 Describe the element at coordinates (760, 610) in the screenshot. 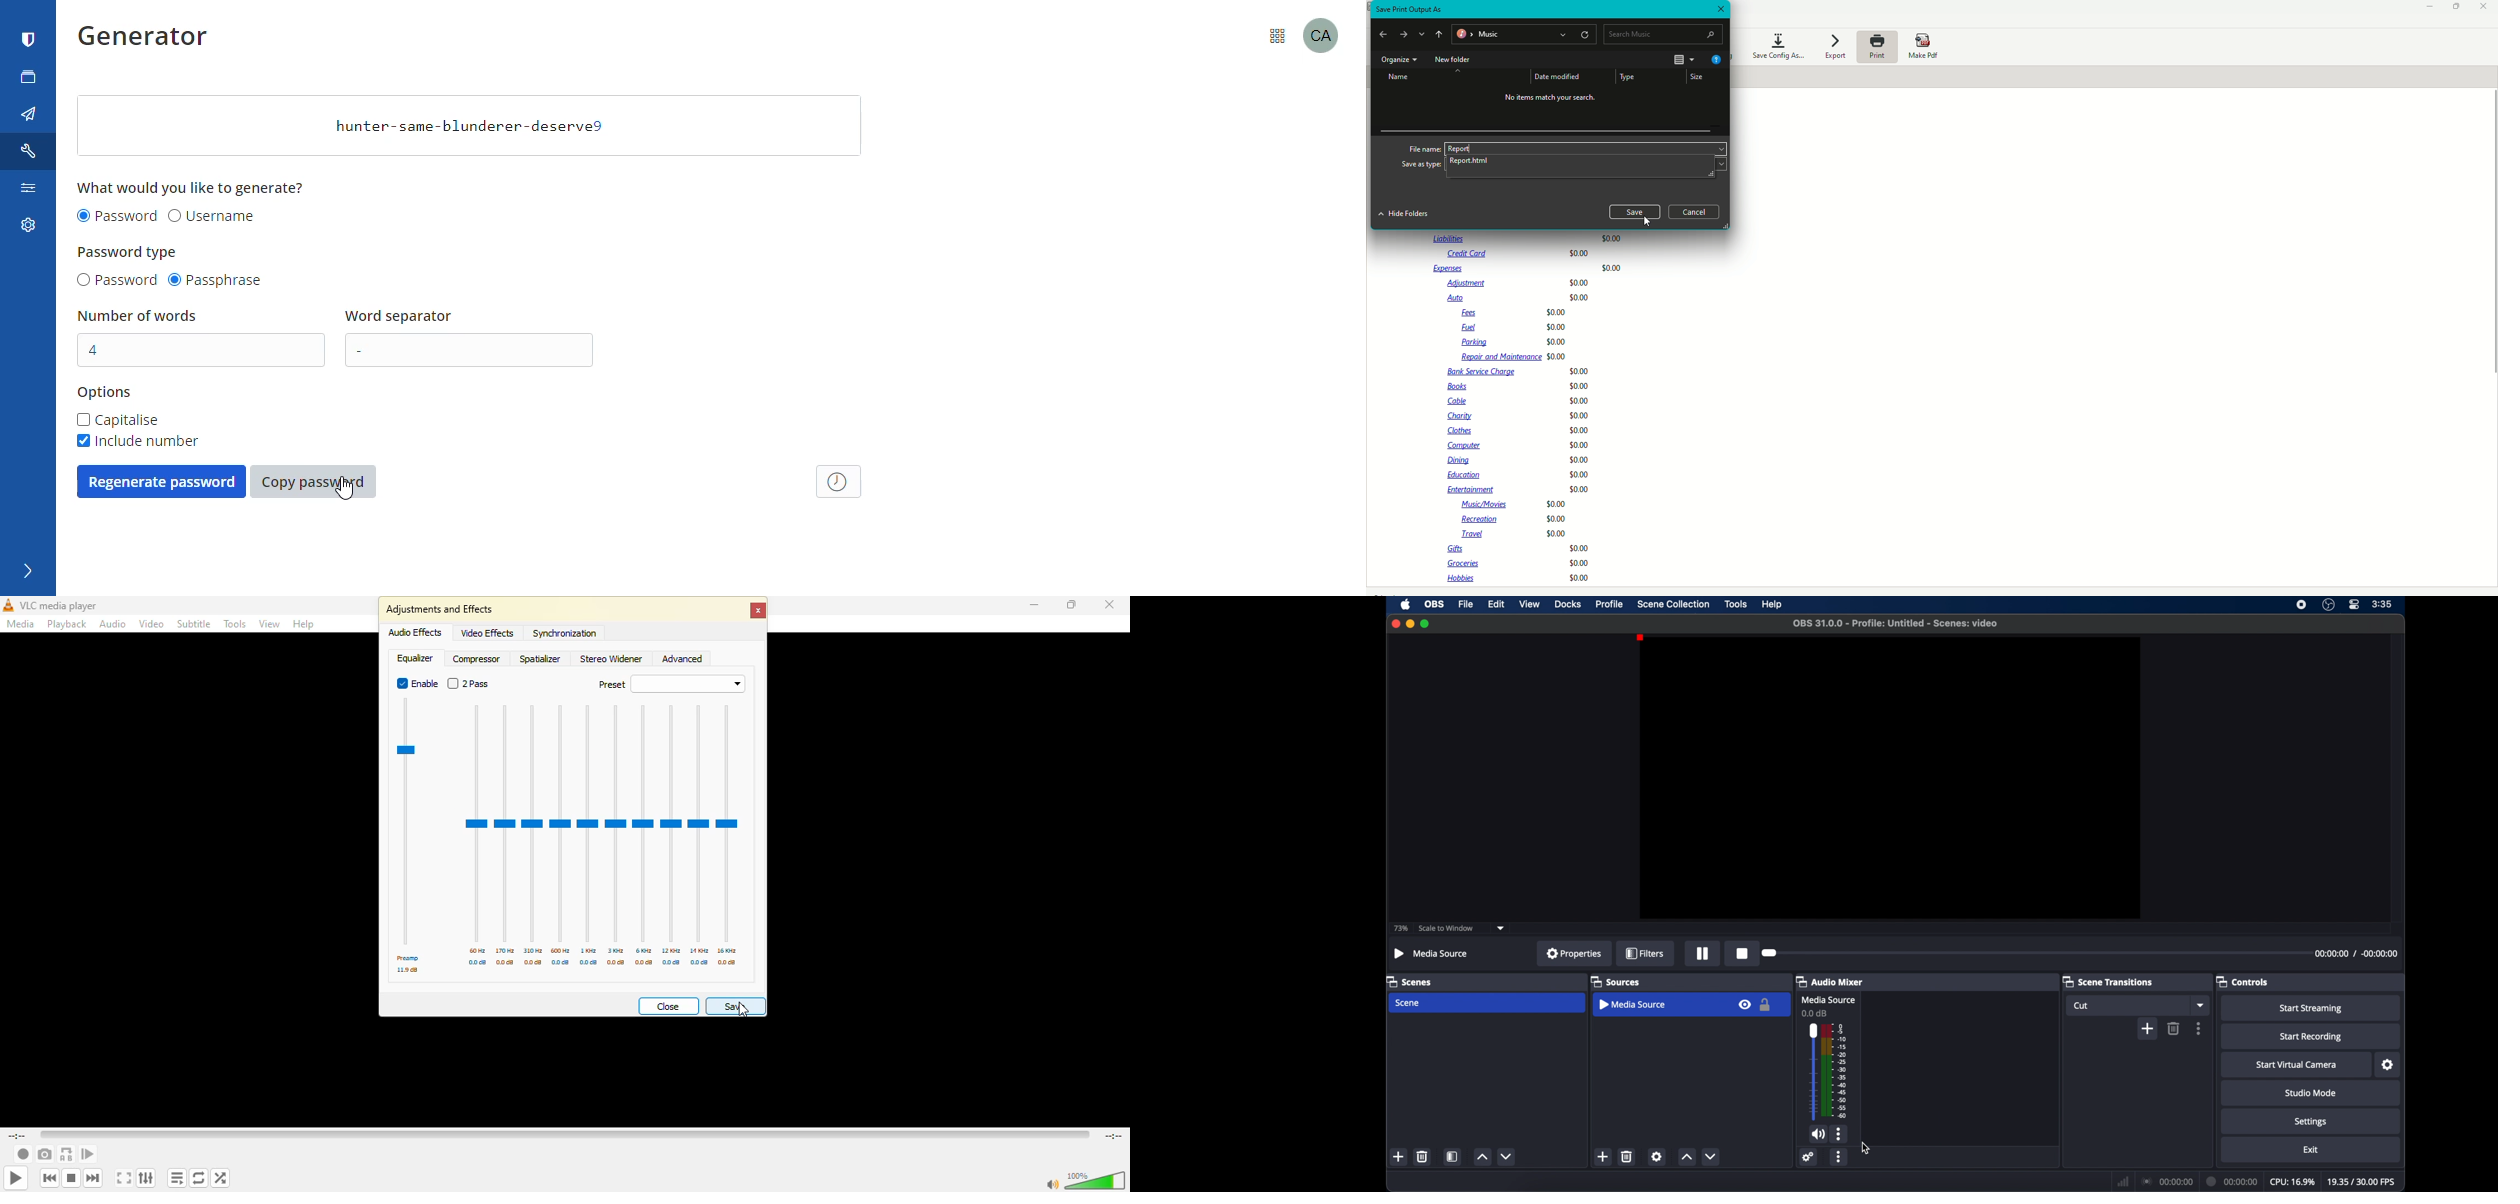

I see `close` at that location.